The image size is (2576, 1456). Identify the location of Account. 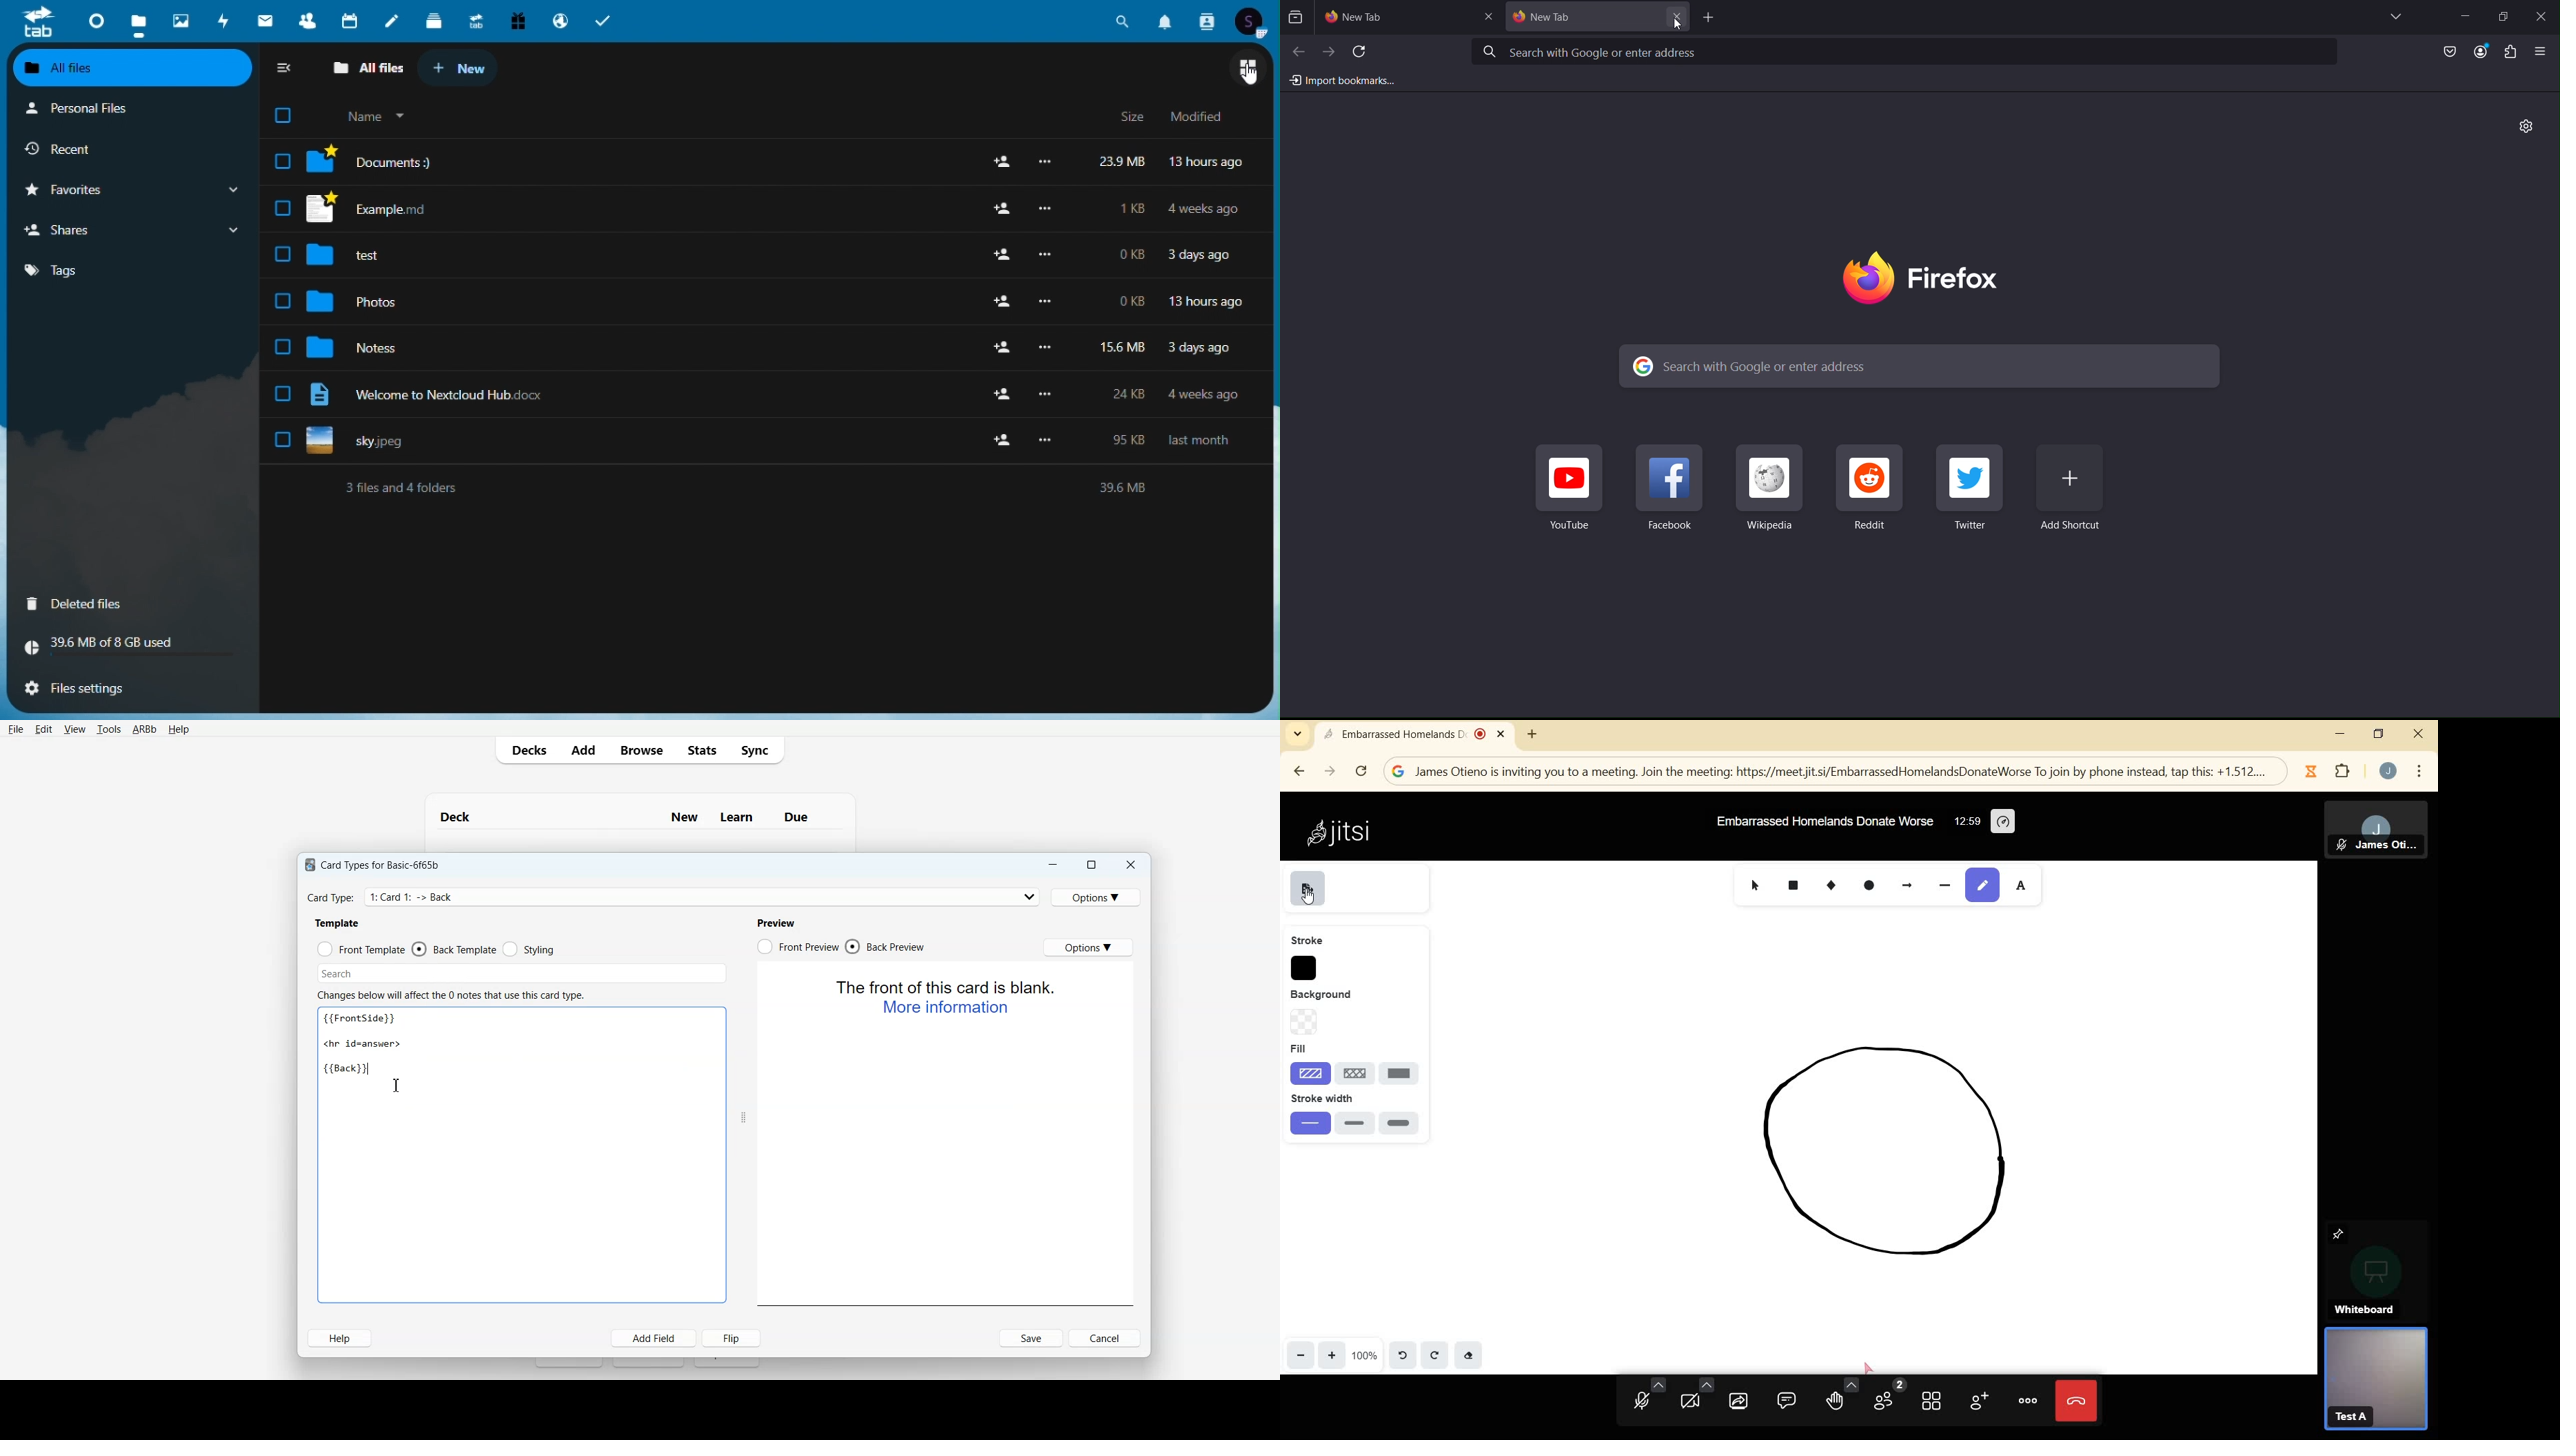
(2481, 52).